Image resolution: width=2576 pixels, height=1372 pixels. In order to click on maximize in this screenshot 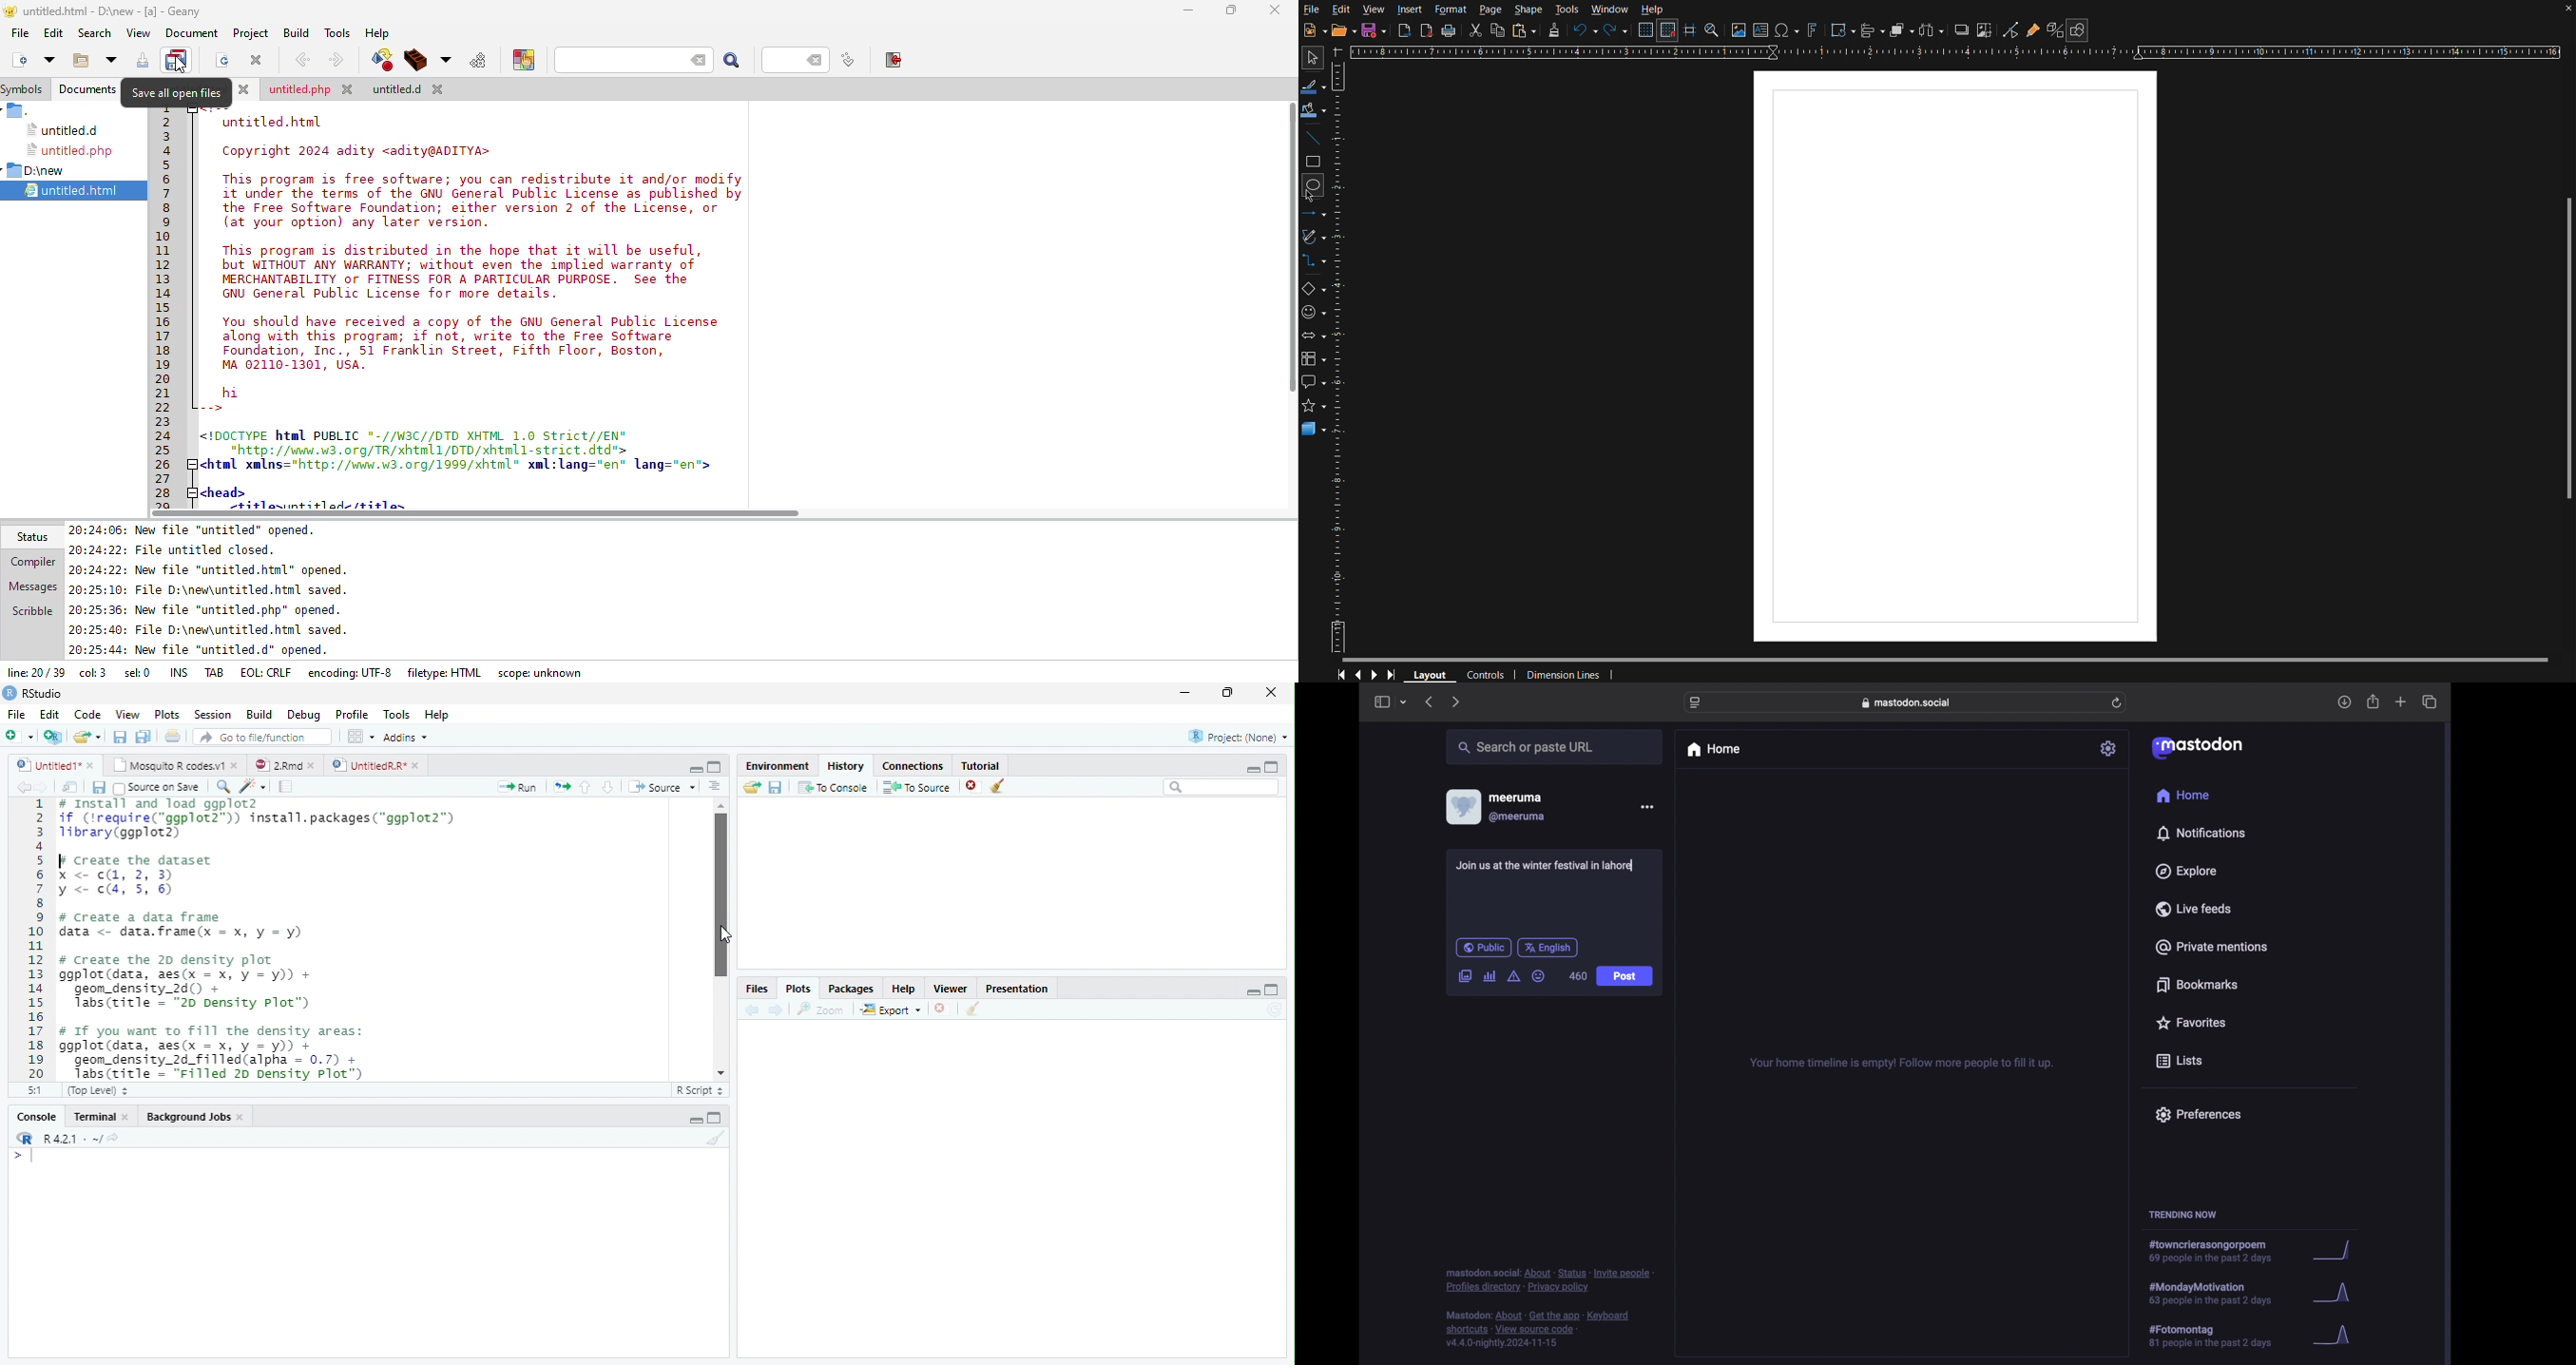, I will do `click(1272, 766)`.